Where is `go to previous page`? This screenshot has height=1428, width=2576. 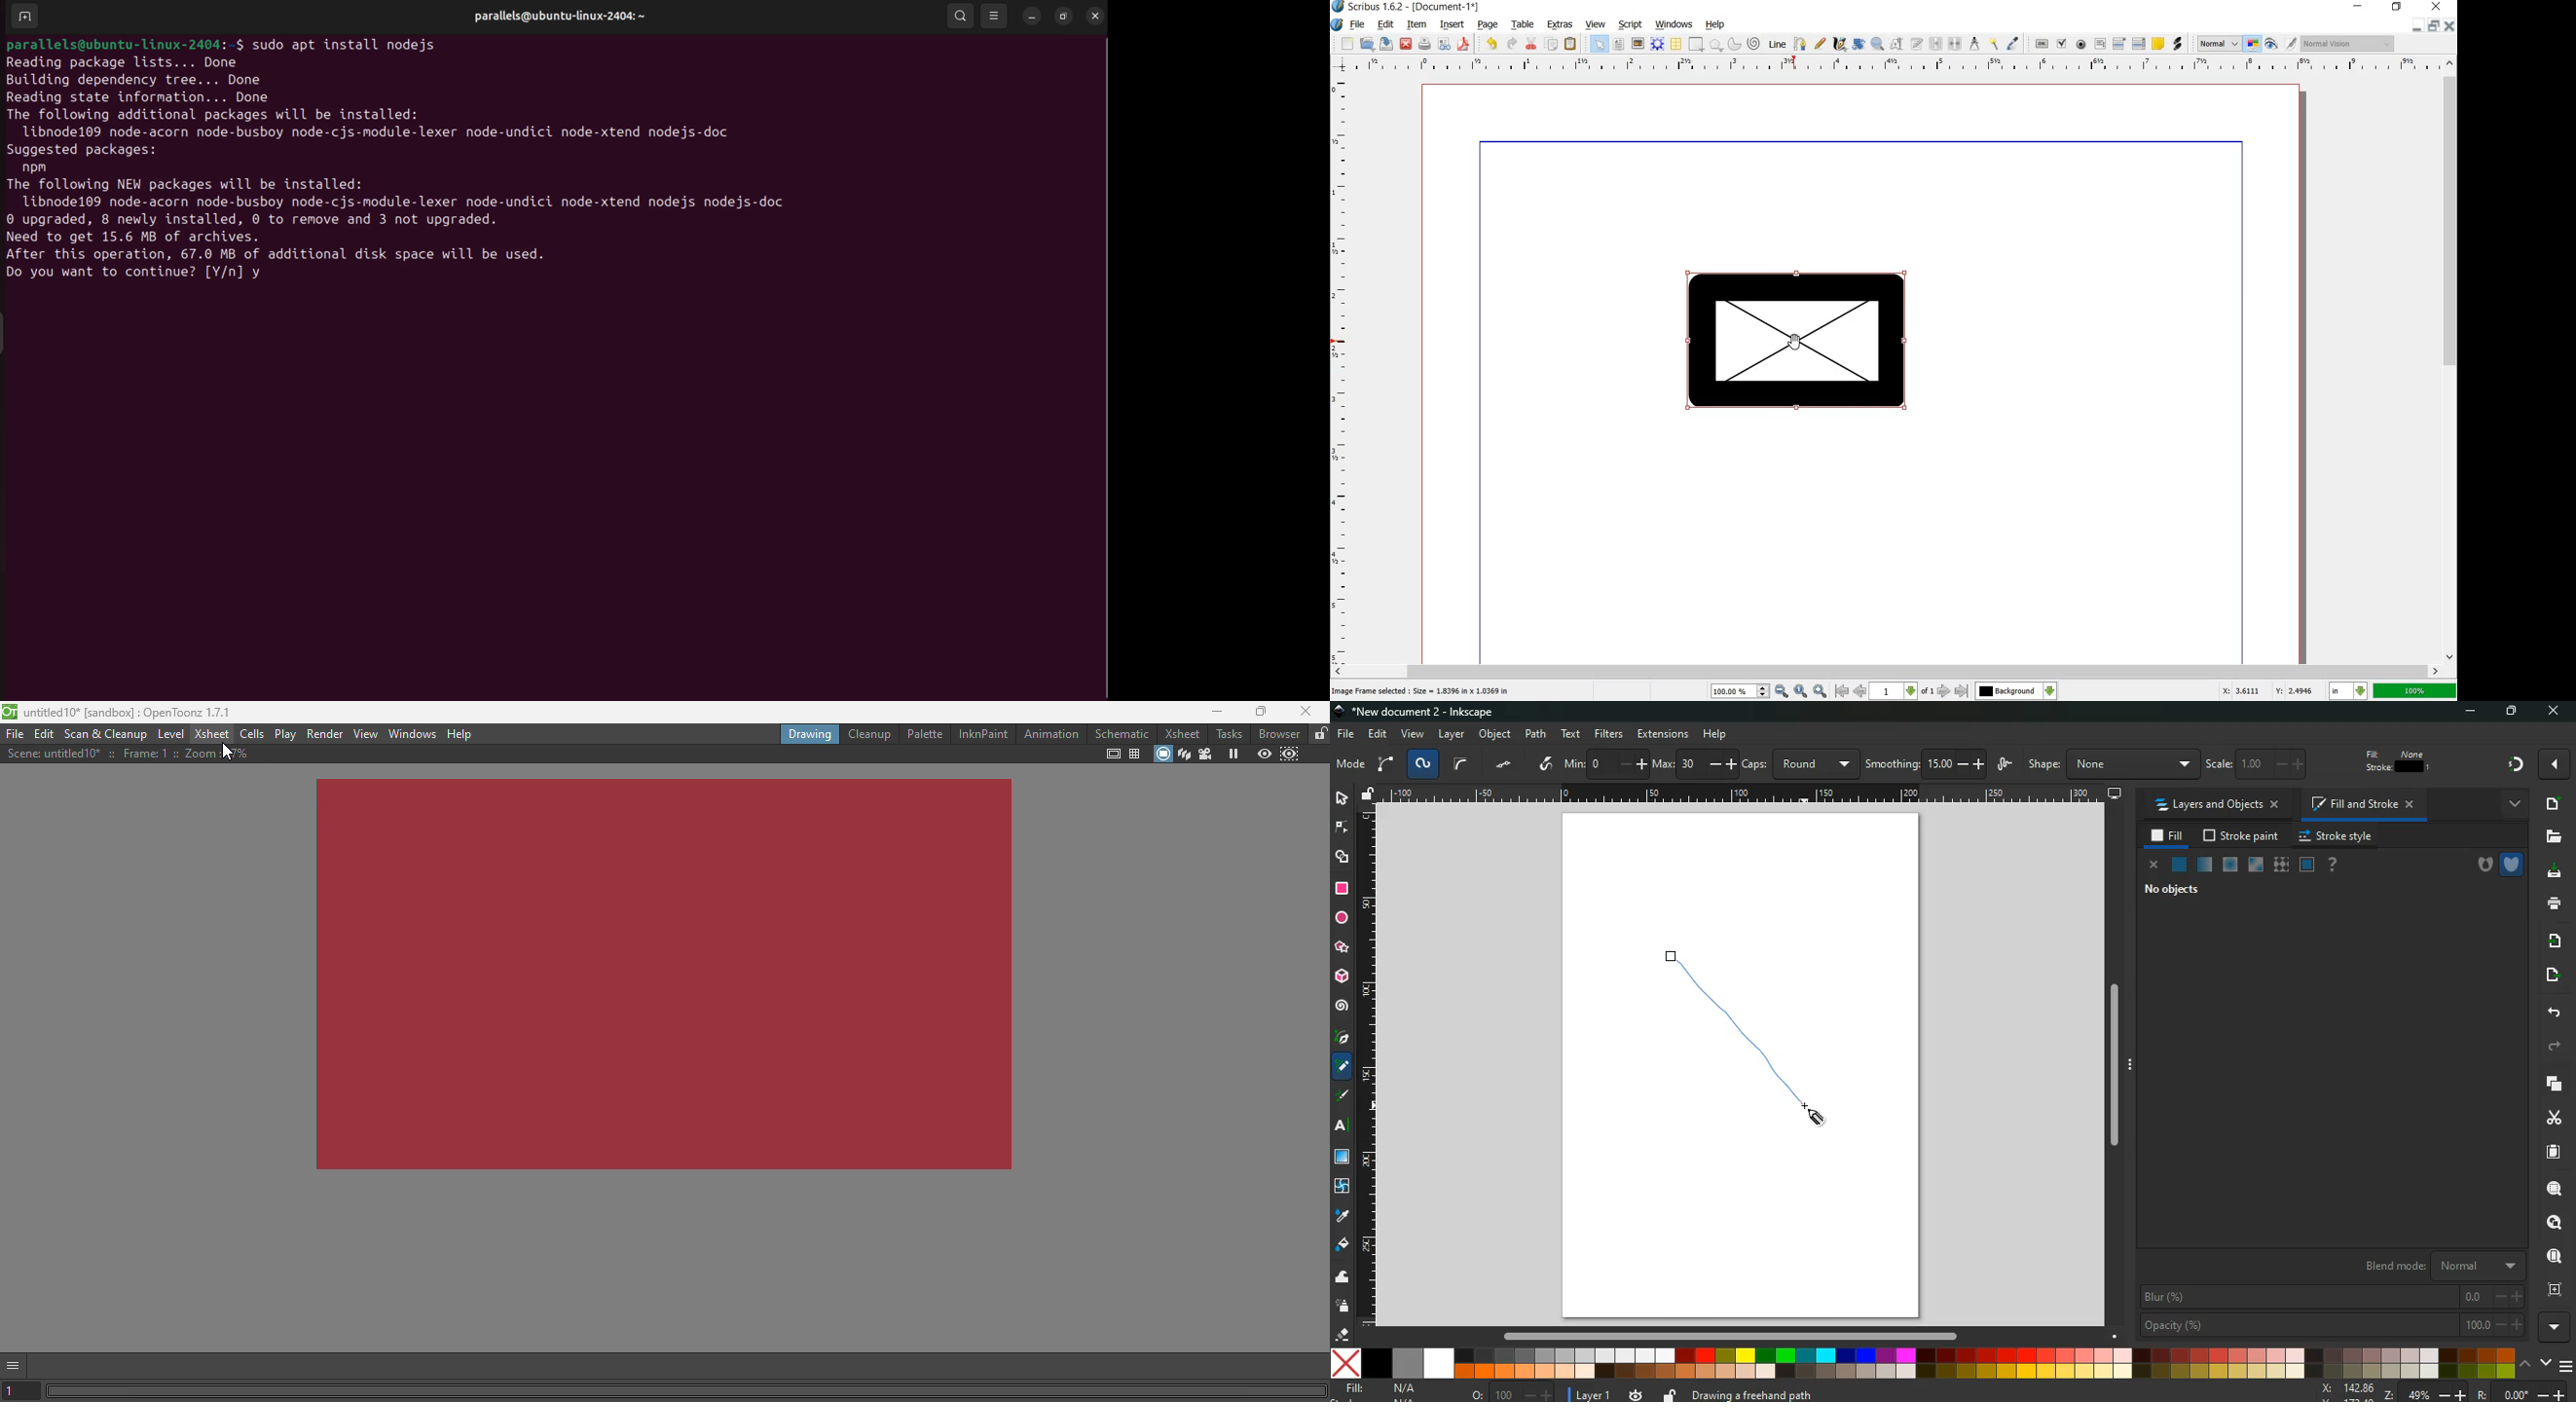 go to previous page is located at coordinates (1860, 690).